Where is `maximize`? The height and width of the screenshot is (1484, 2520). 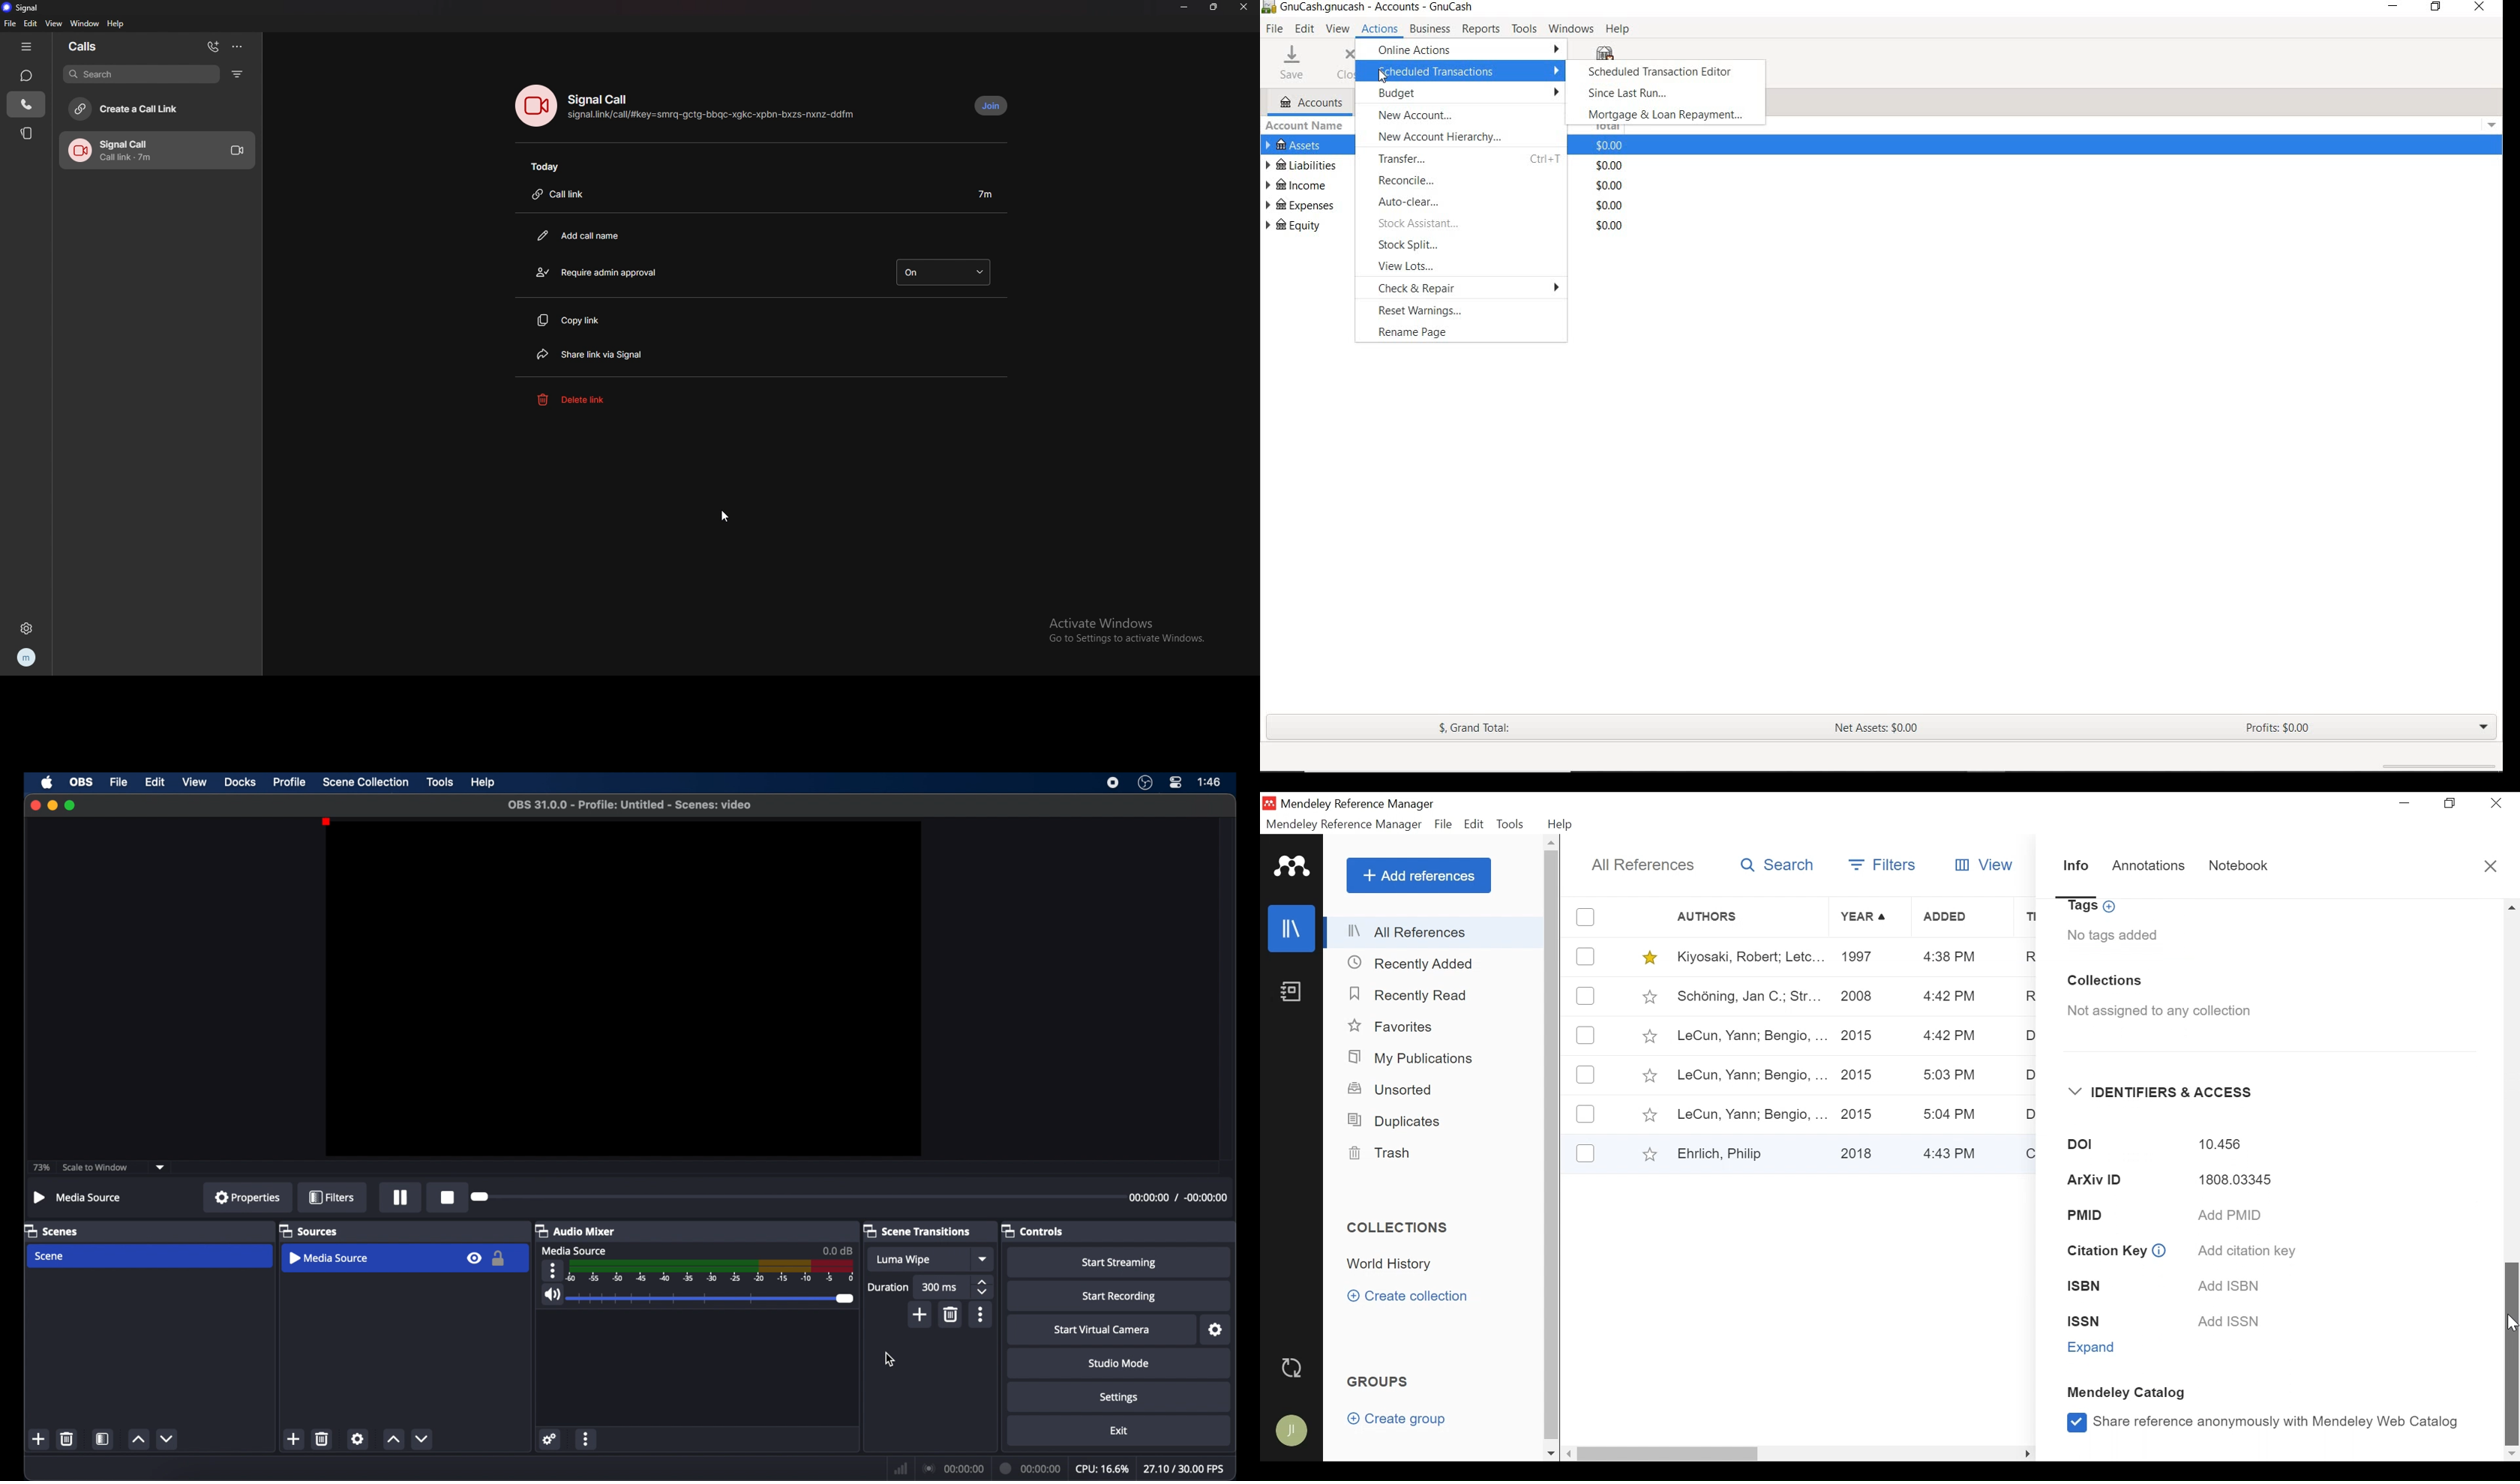
maximize is located at coordinates (71, 805).